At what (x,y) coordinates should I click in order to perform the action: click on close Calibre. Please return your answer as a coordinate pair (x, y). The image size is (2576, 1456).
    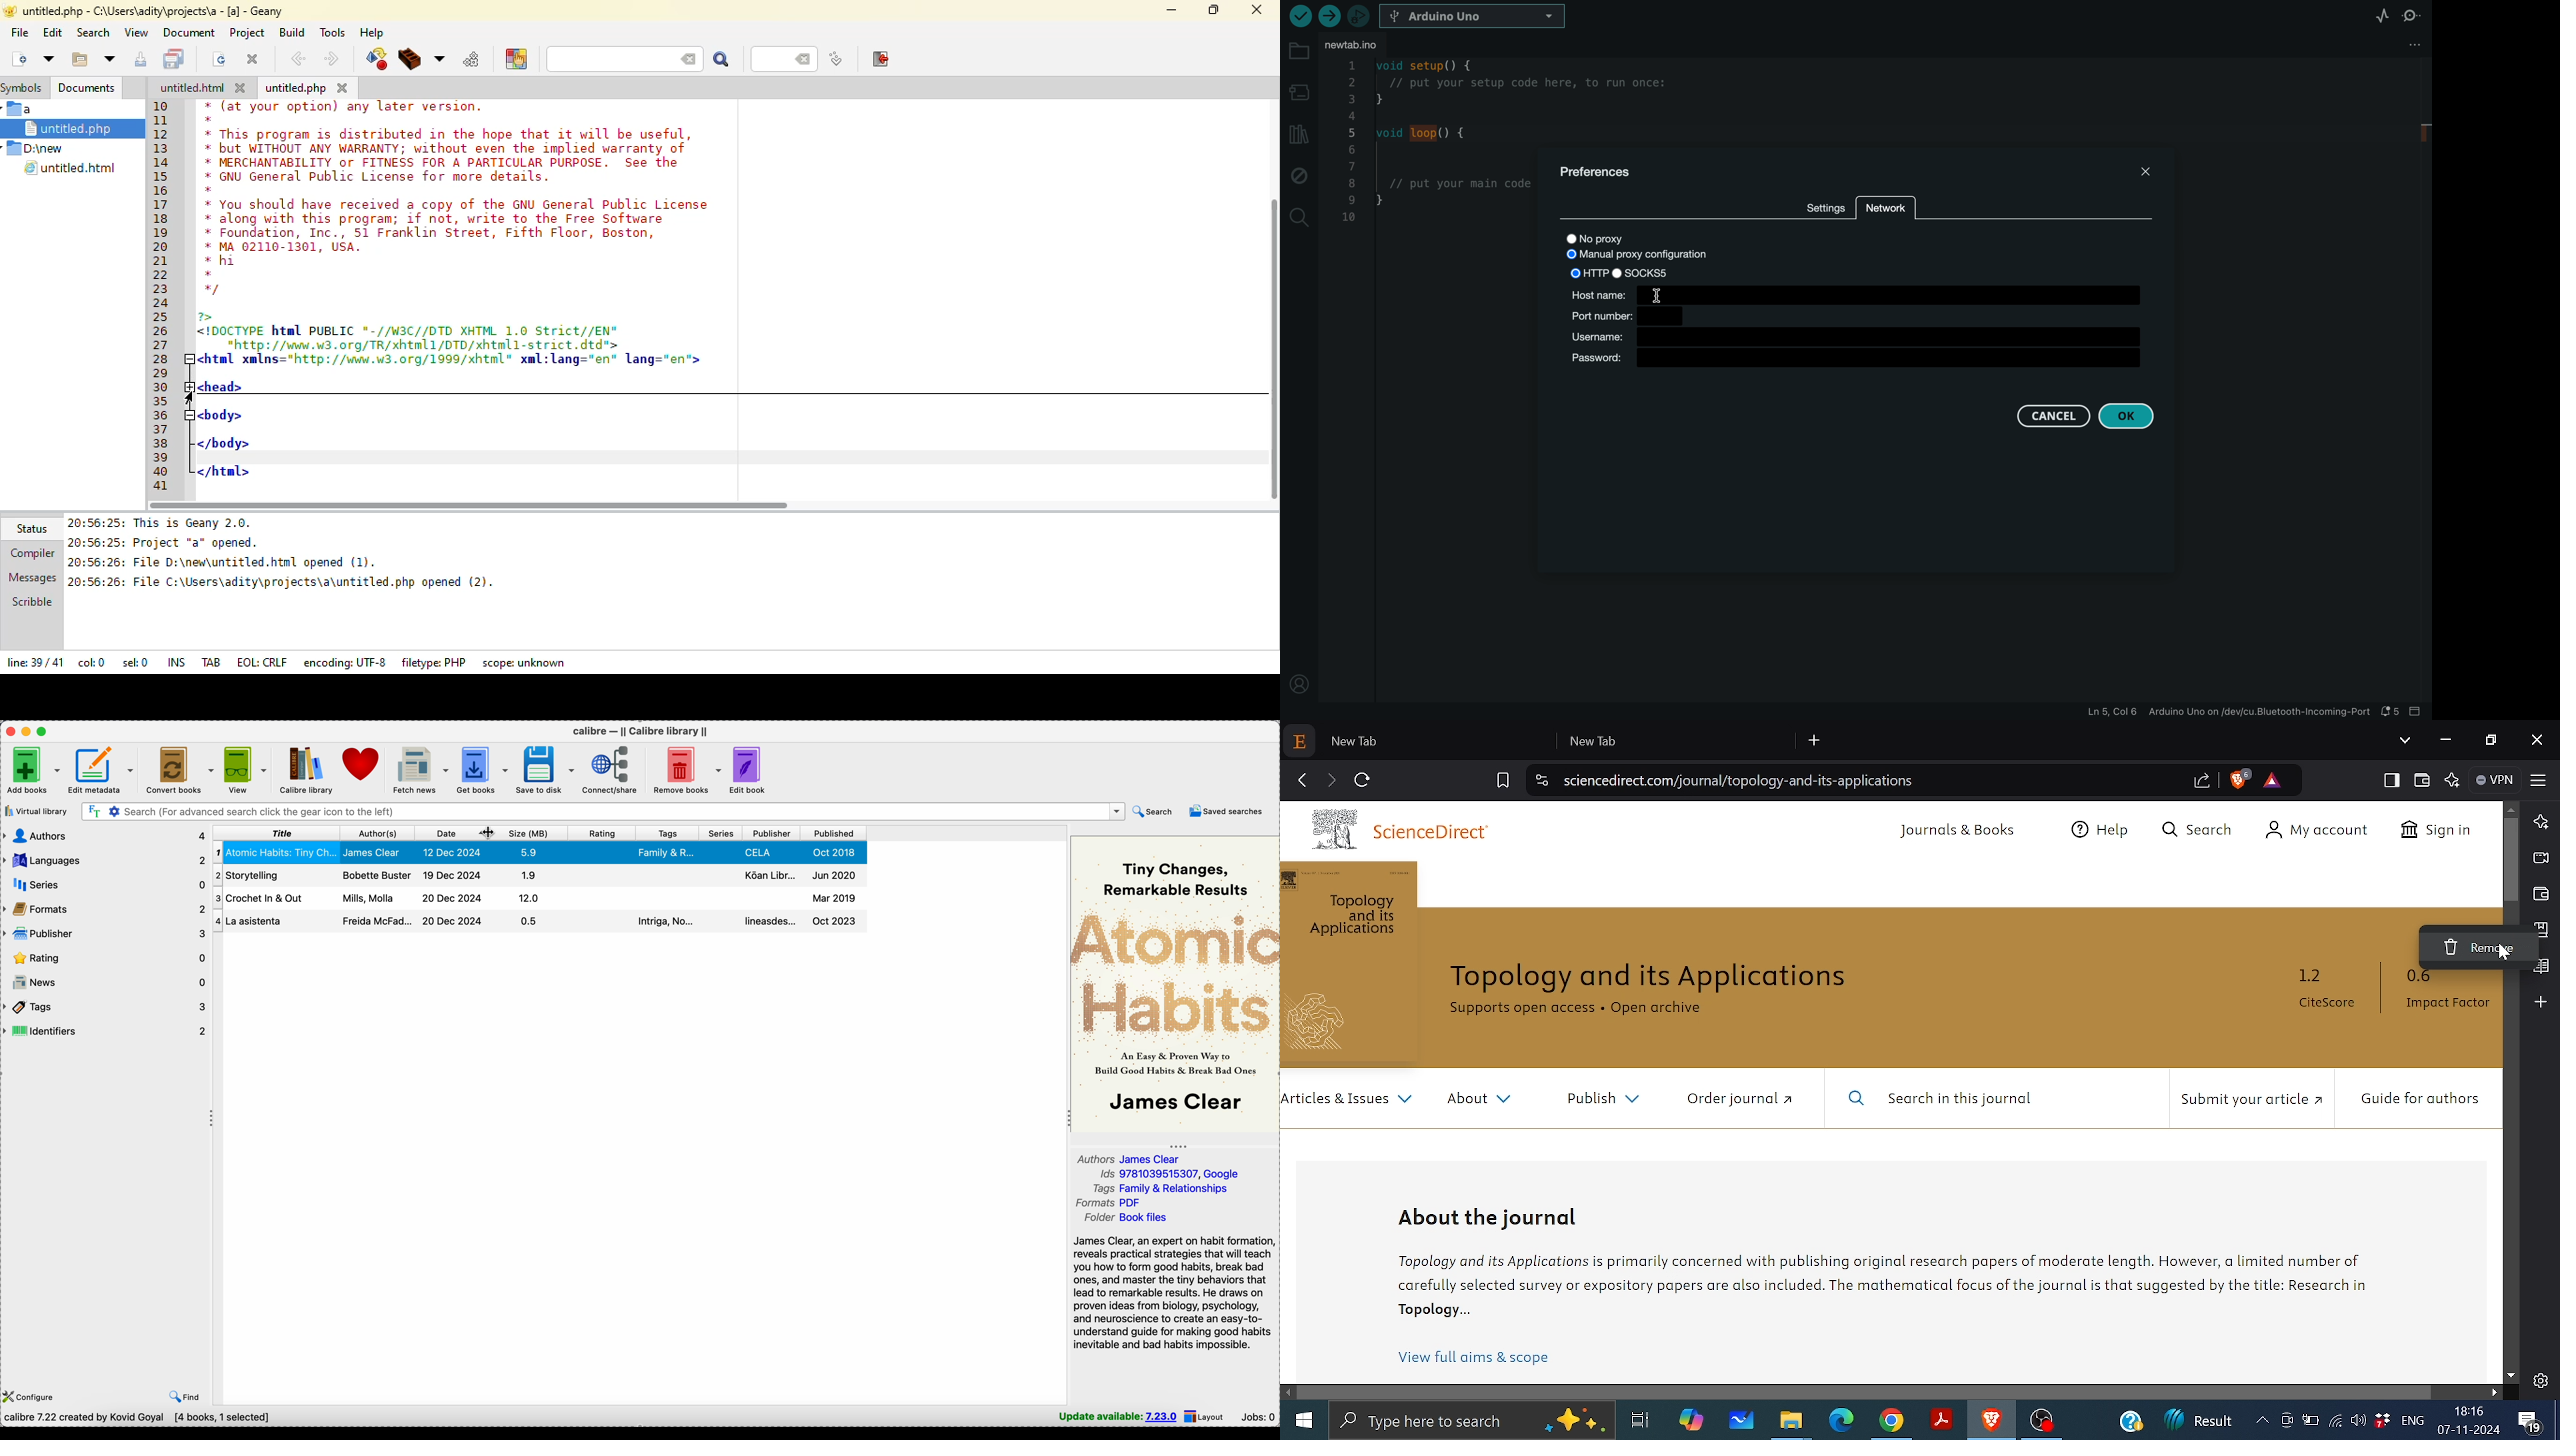
    Looking at the image, I should click on (10, 731).